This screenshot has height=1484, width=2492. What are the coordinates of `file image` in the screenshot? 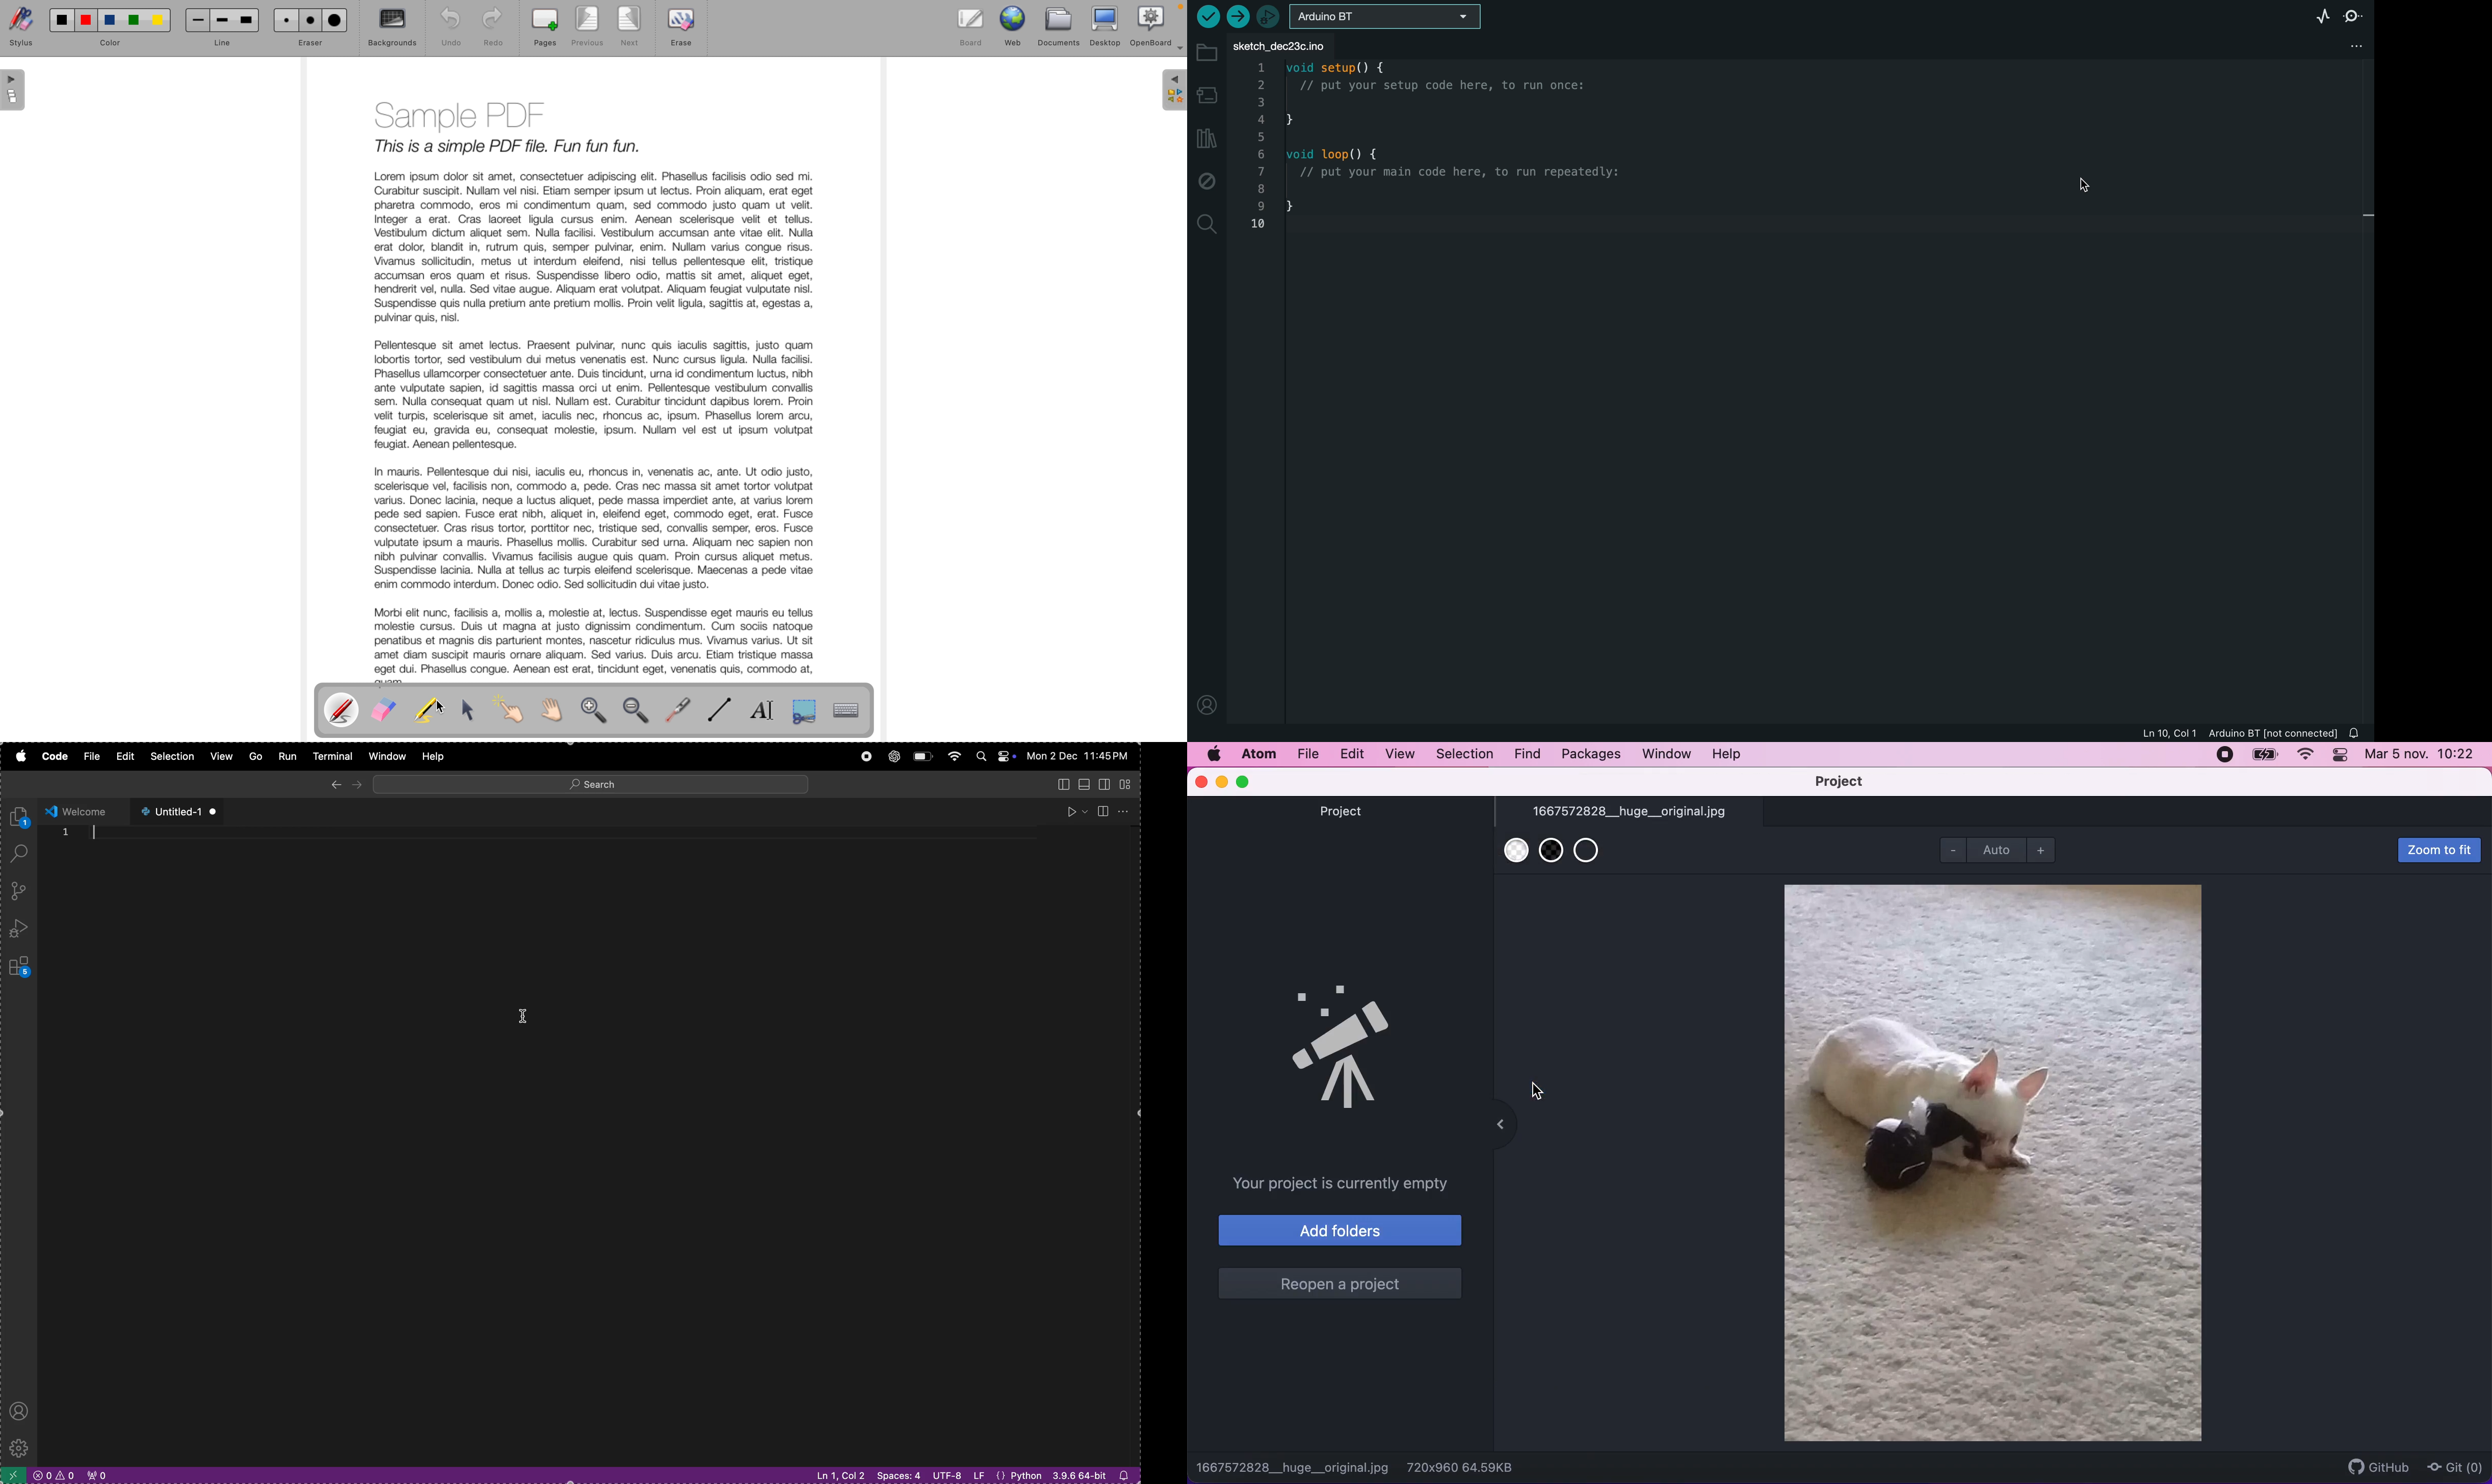 It's located at (1998, 1163).